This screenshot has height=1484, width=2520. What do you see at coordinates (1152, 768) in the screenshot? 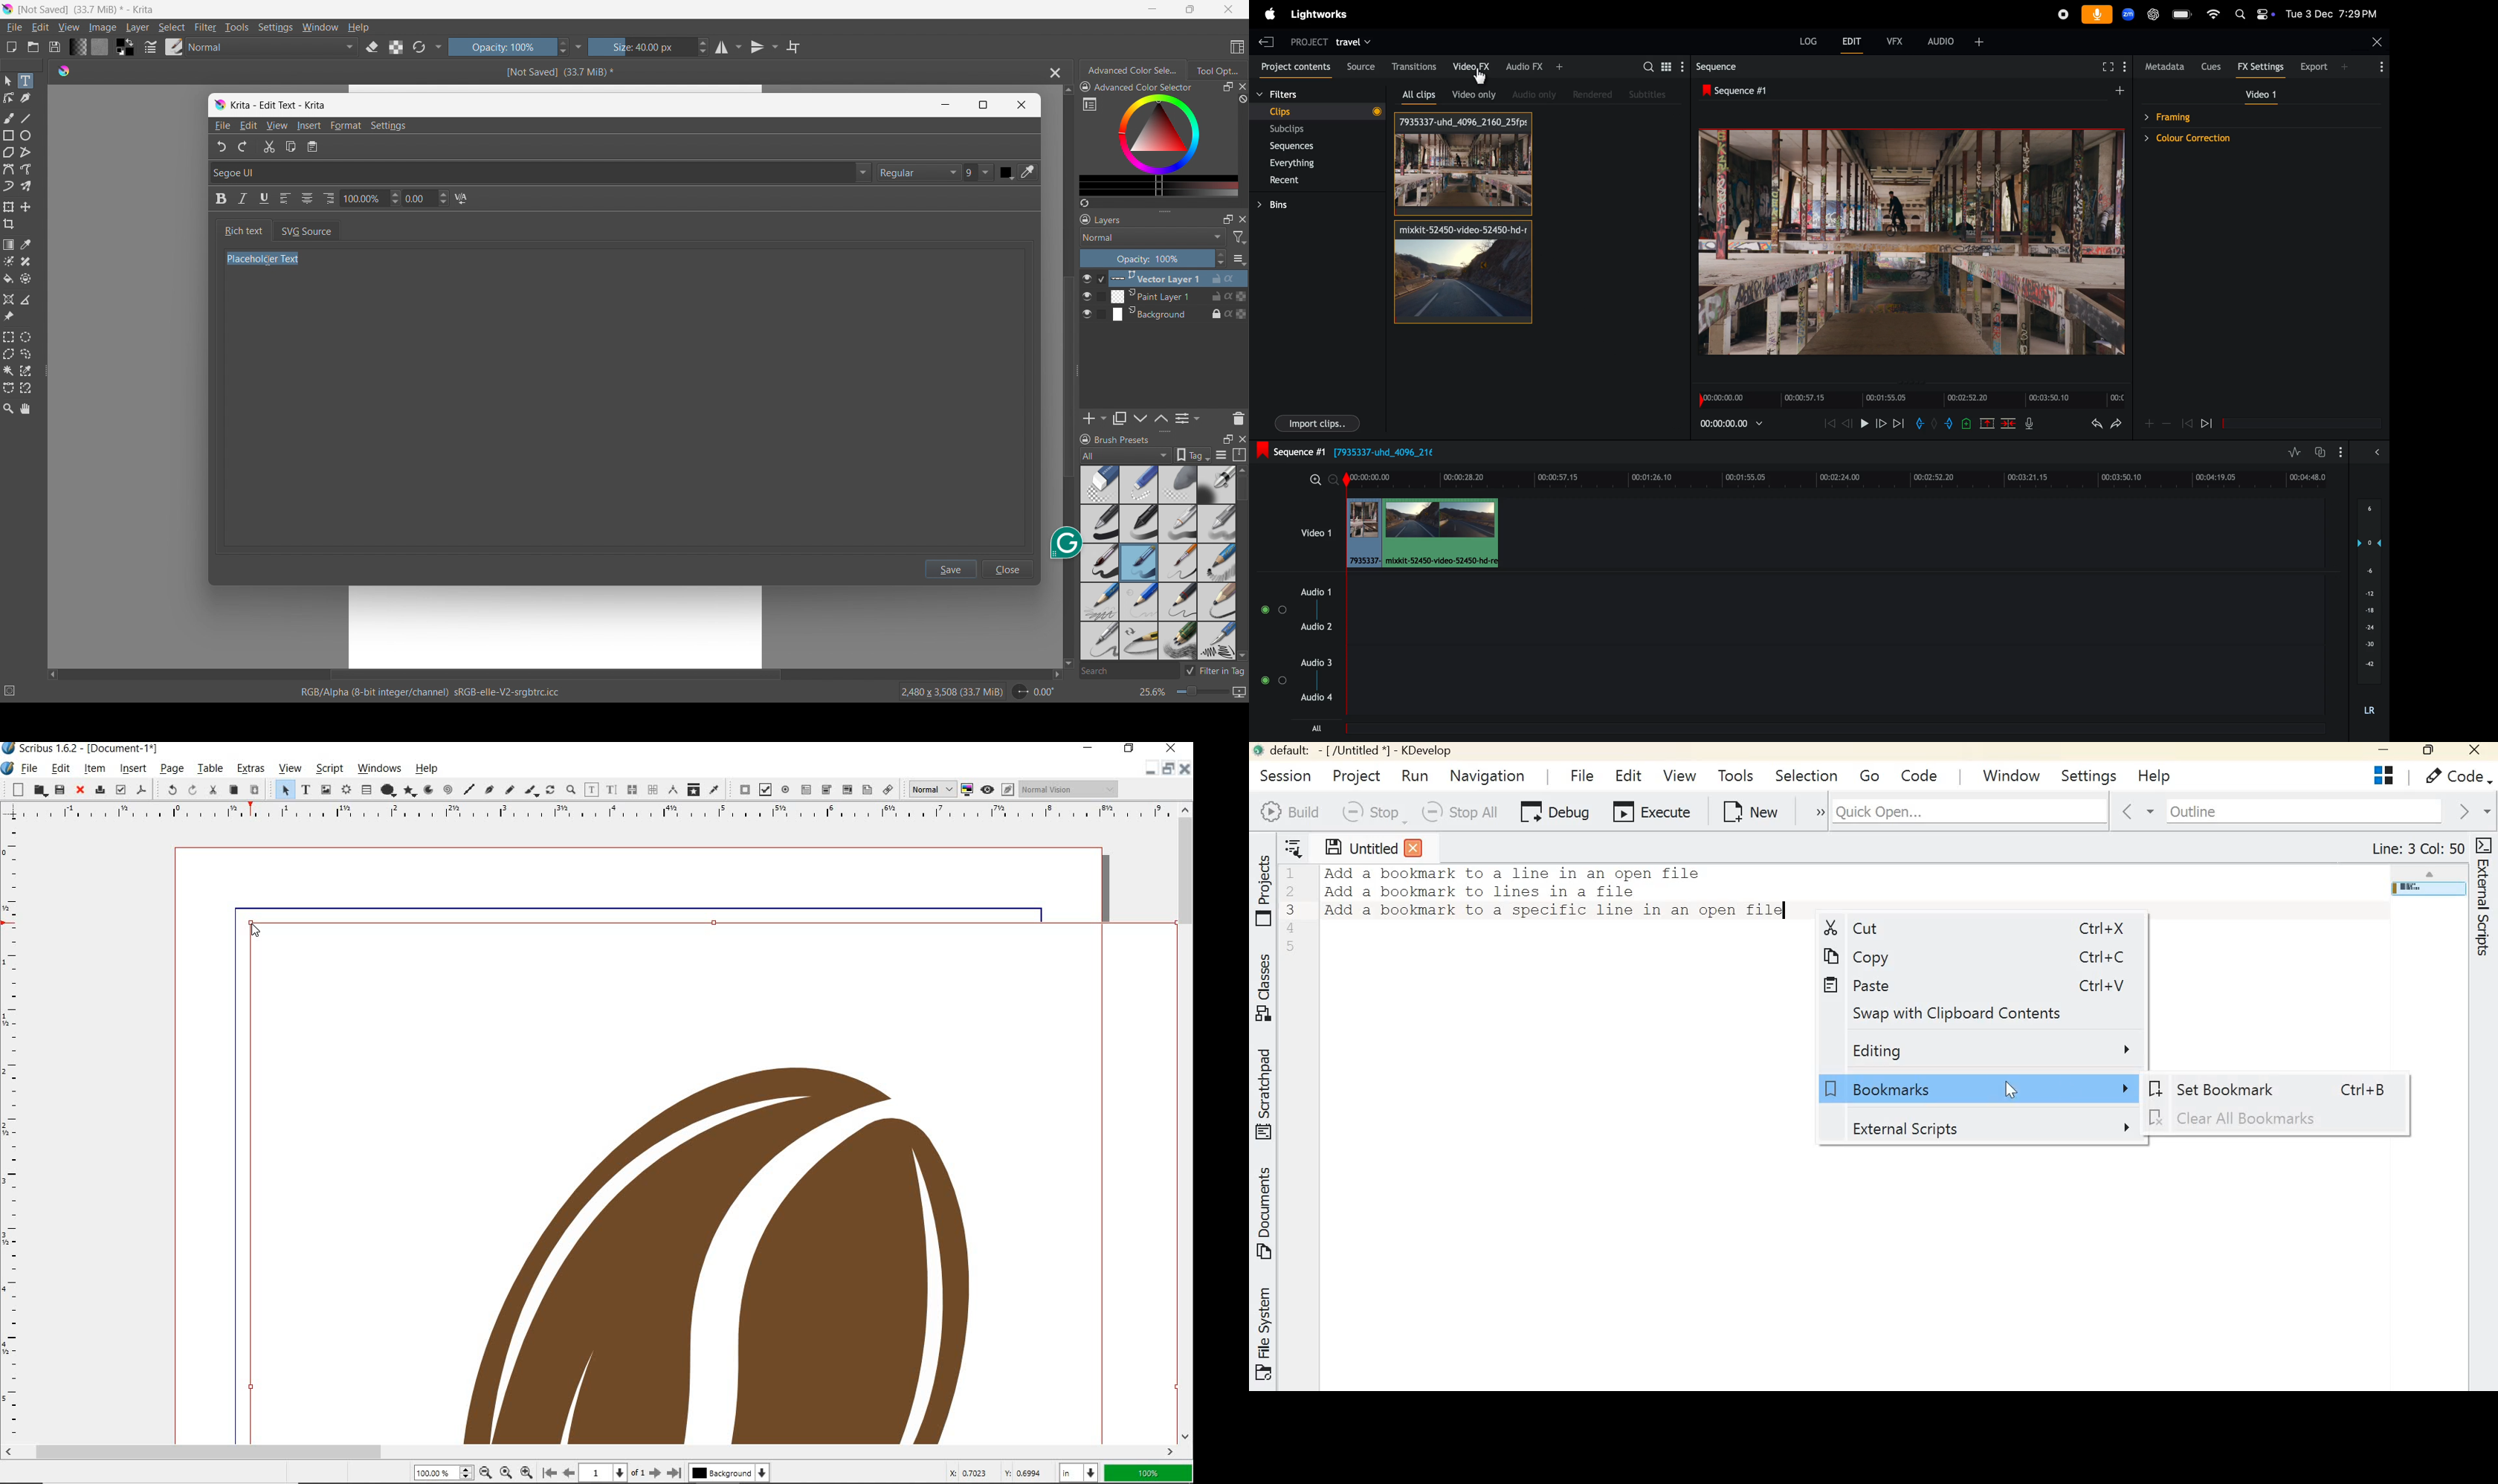
I see `restore down` at bounding box center [1152, 768].